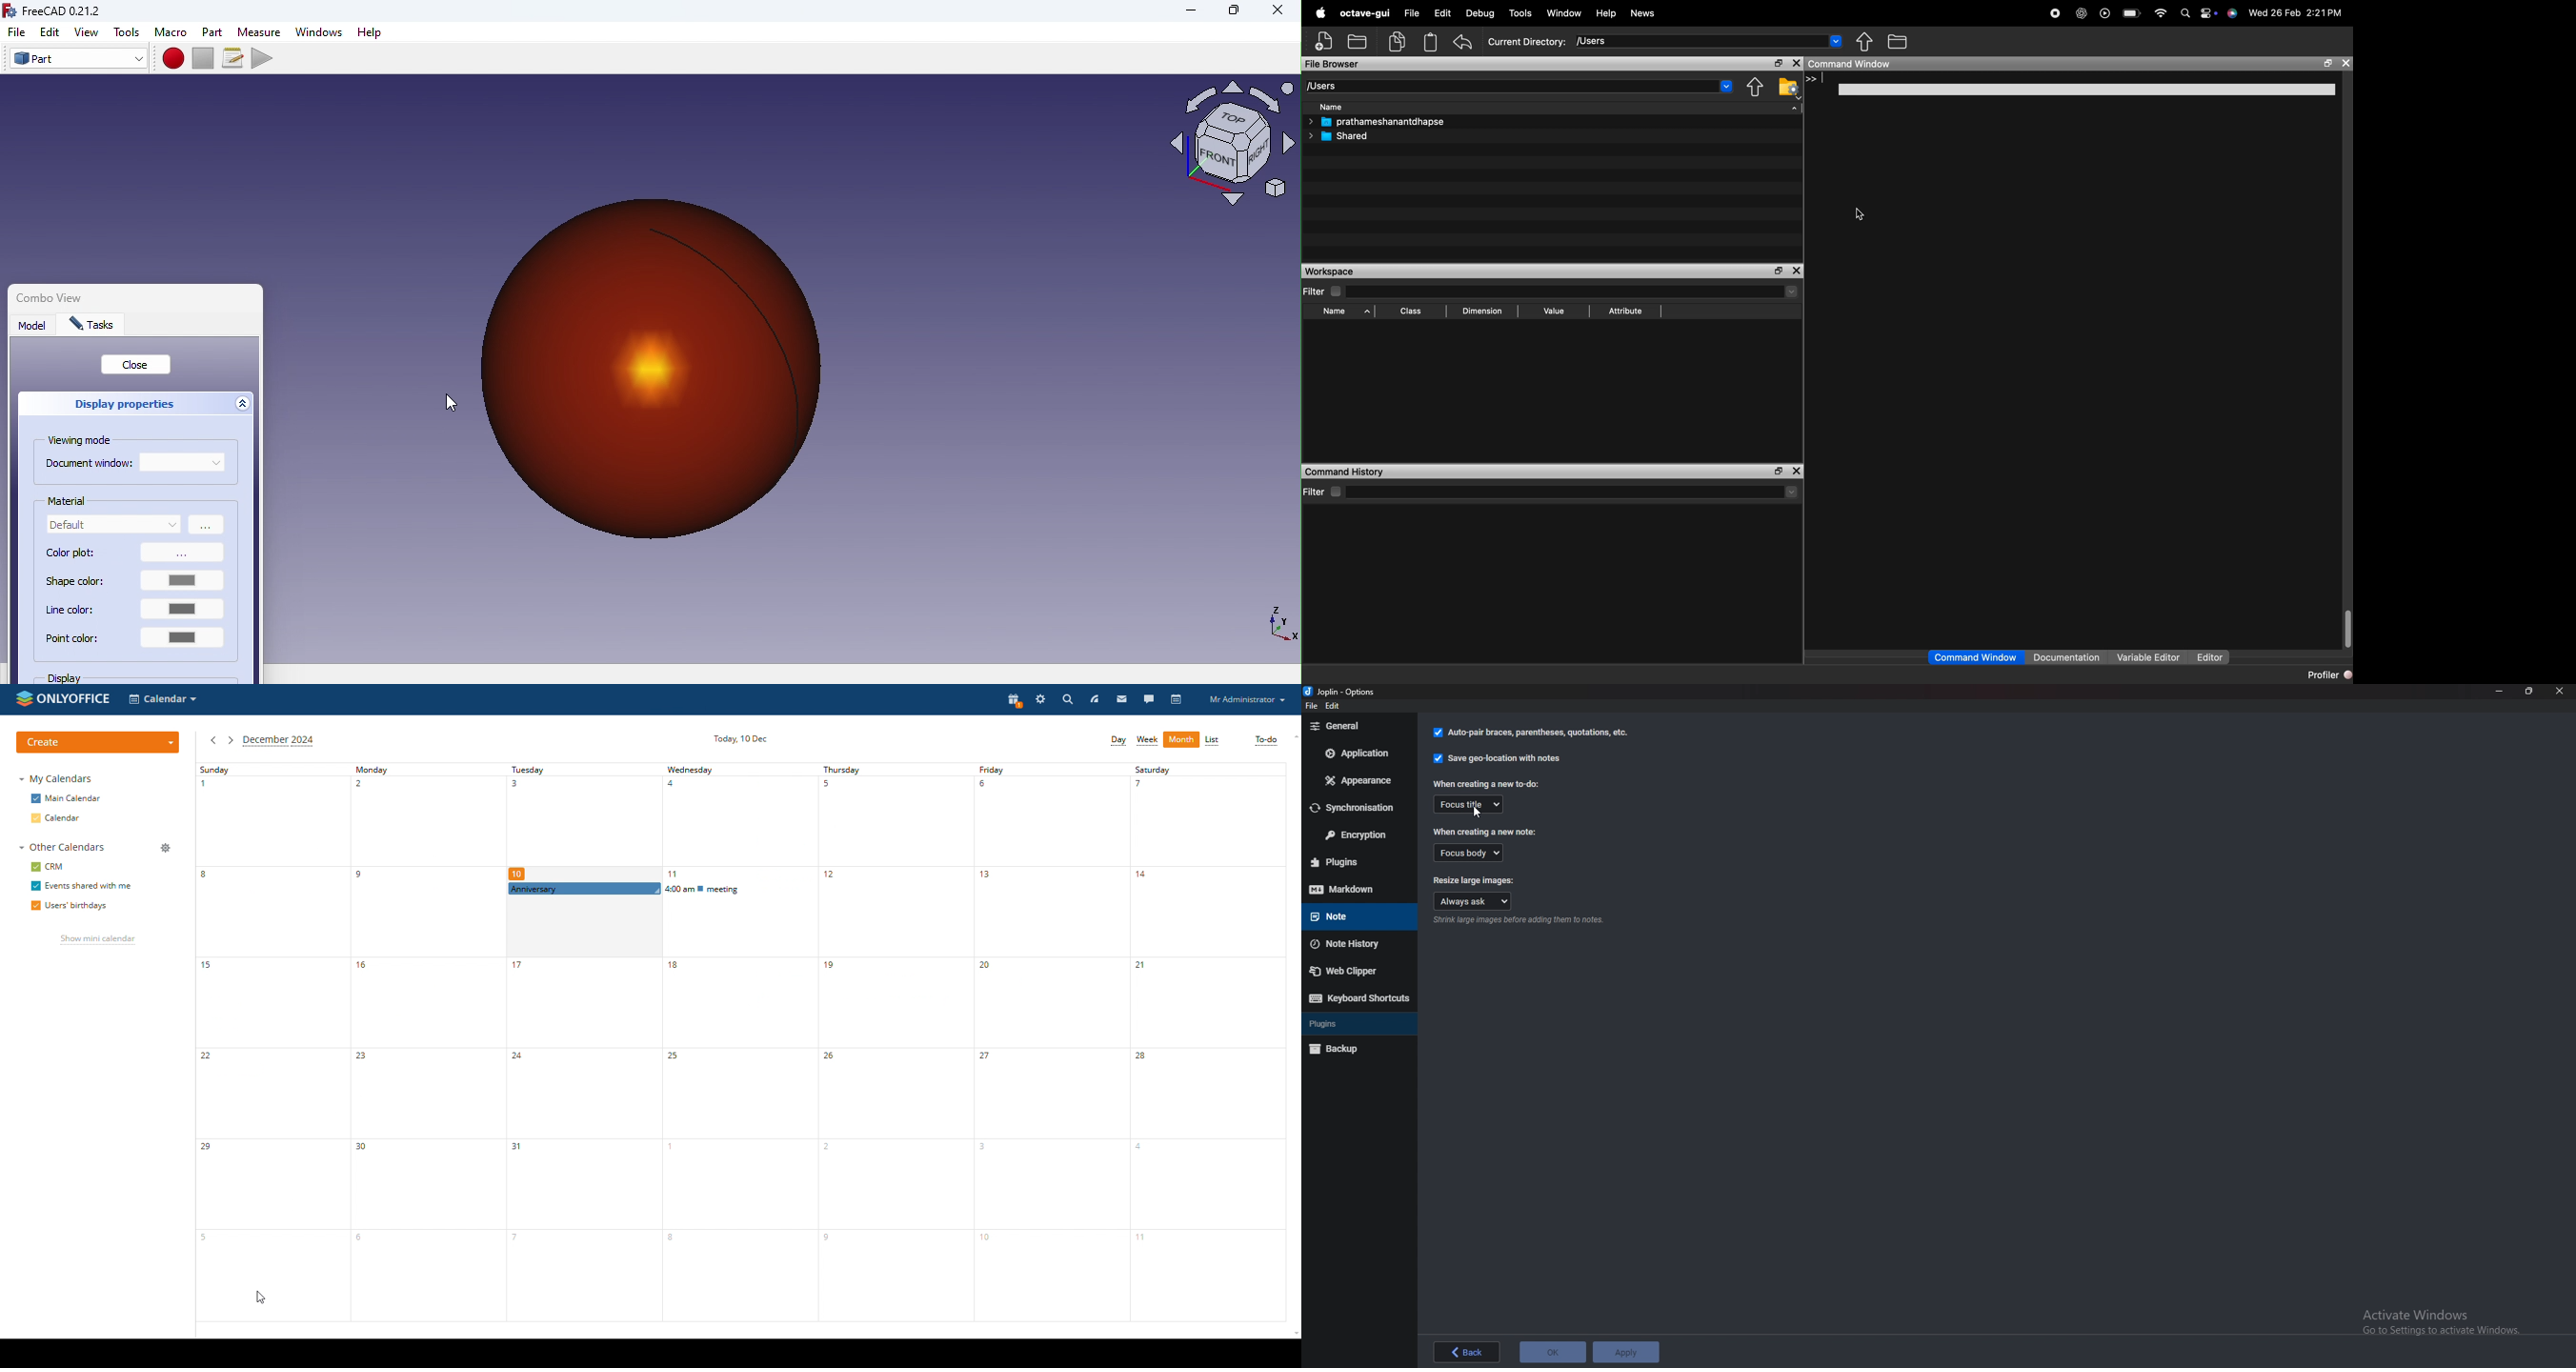 Image resolution: width=2576 pixels, height=1372 pixels. I want to click on Resize large images, so click(1474, 879).